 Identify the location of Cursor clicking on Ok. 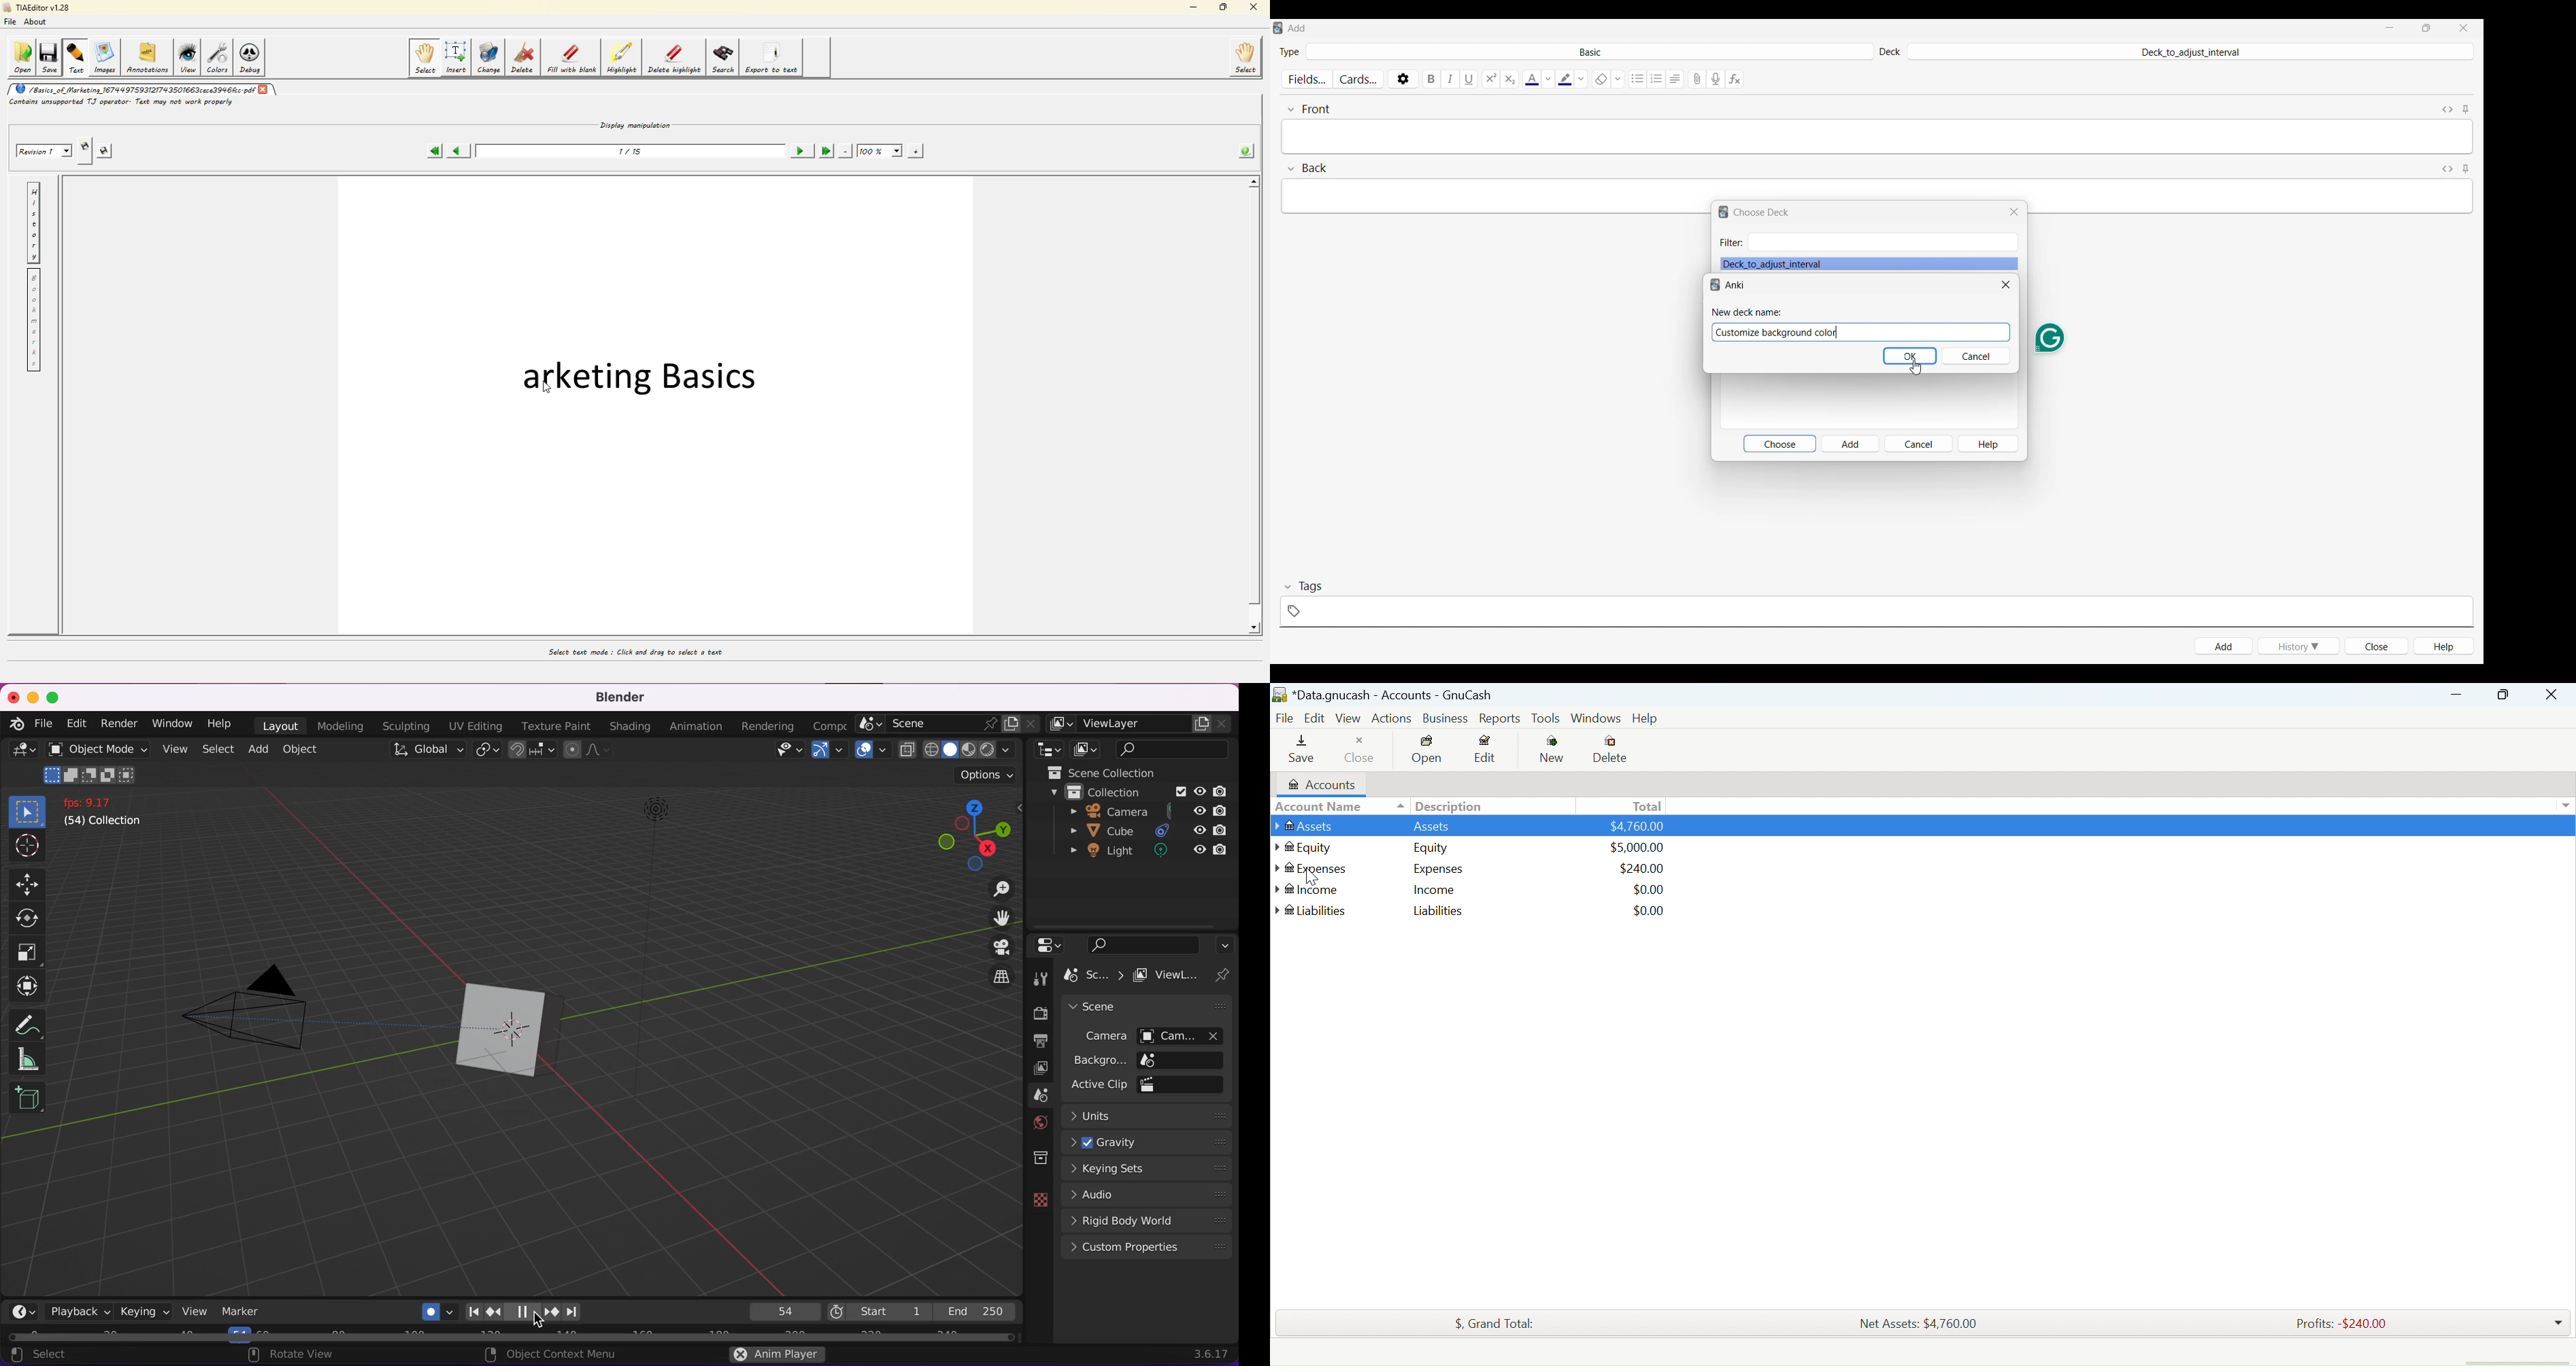
(1916, 368).